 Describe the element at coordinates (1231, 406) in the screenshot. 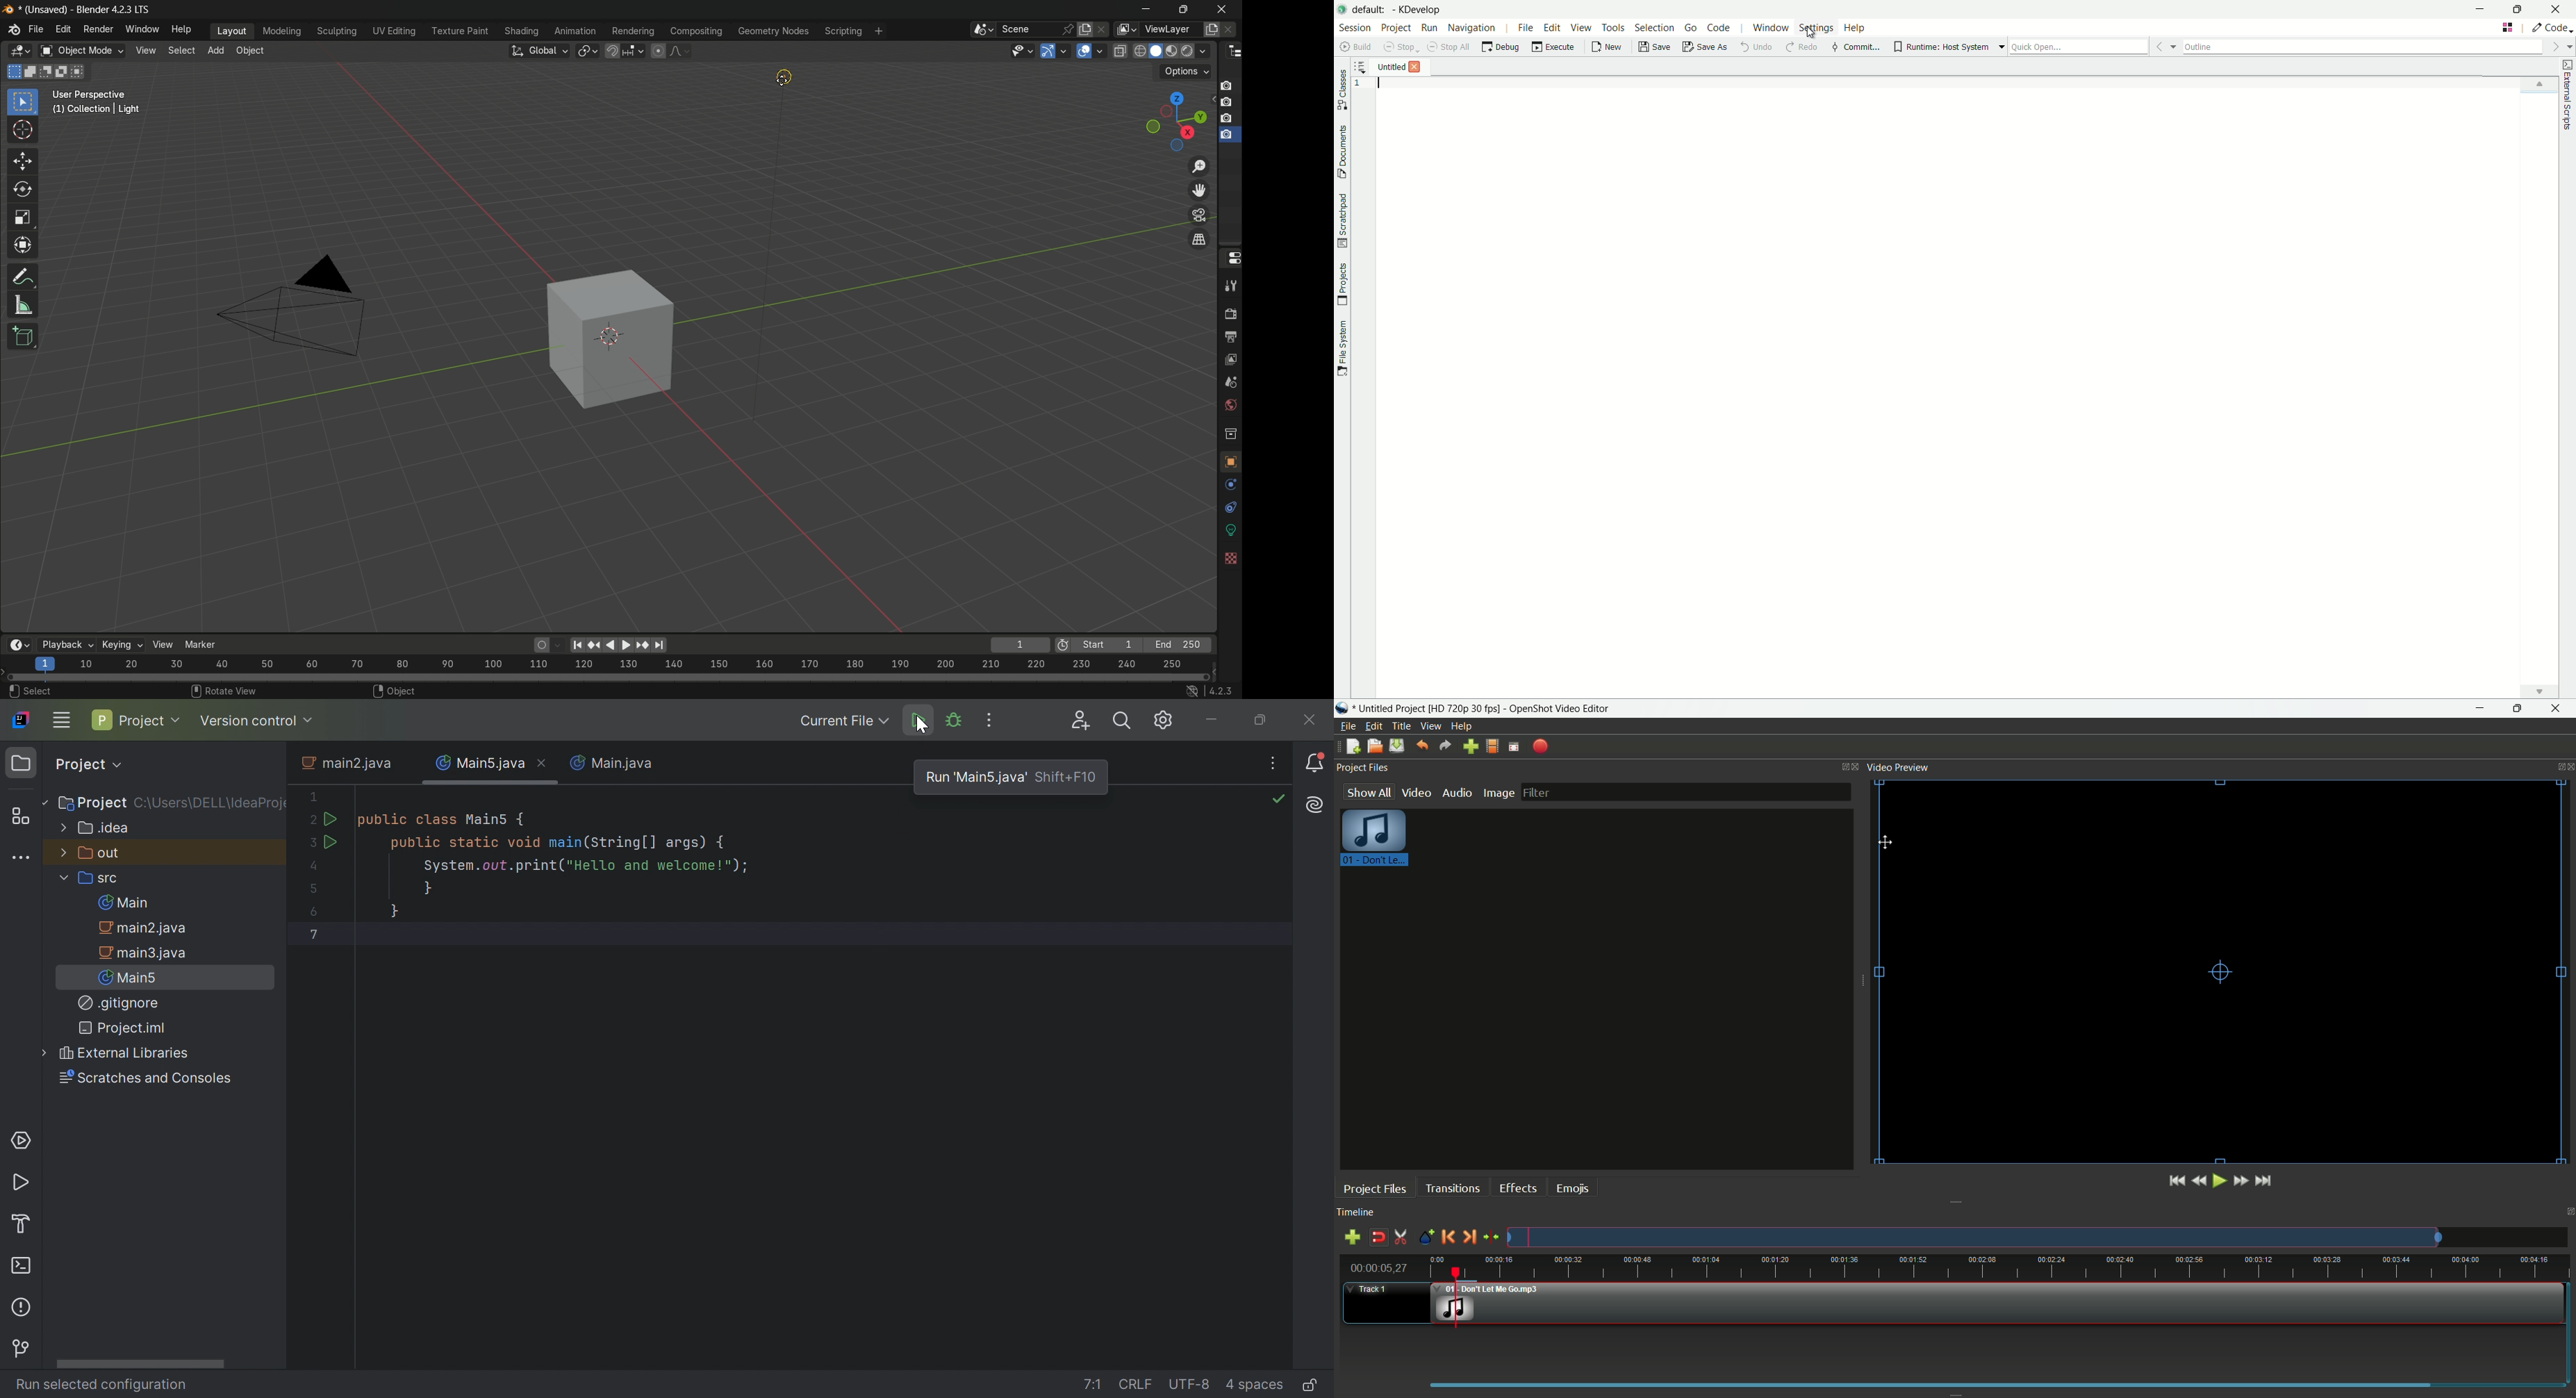

I see `world` at that location.